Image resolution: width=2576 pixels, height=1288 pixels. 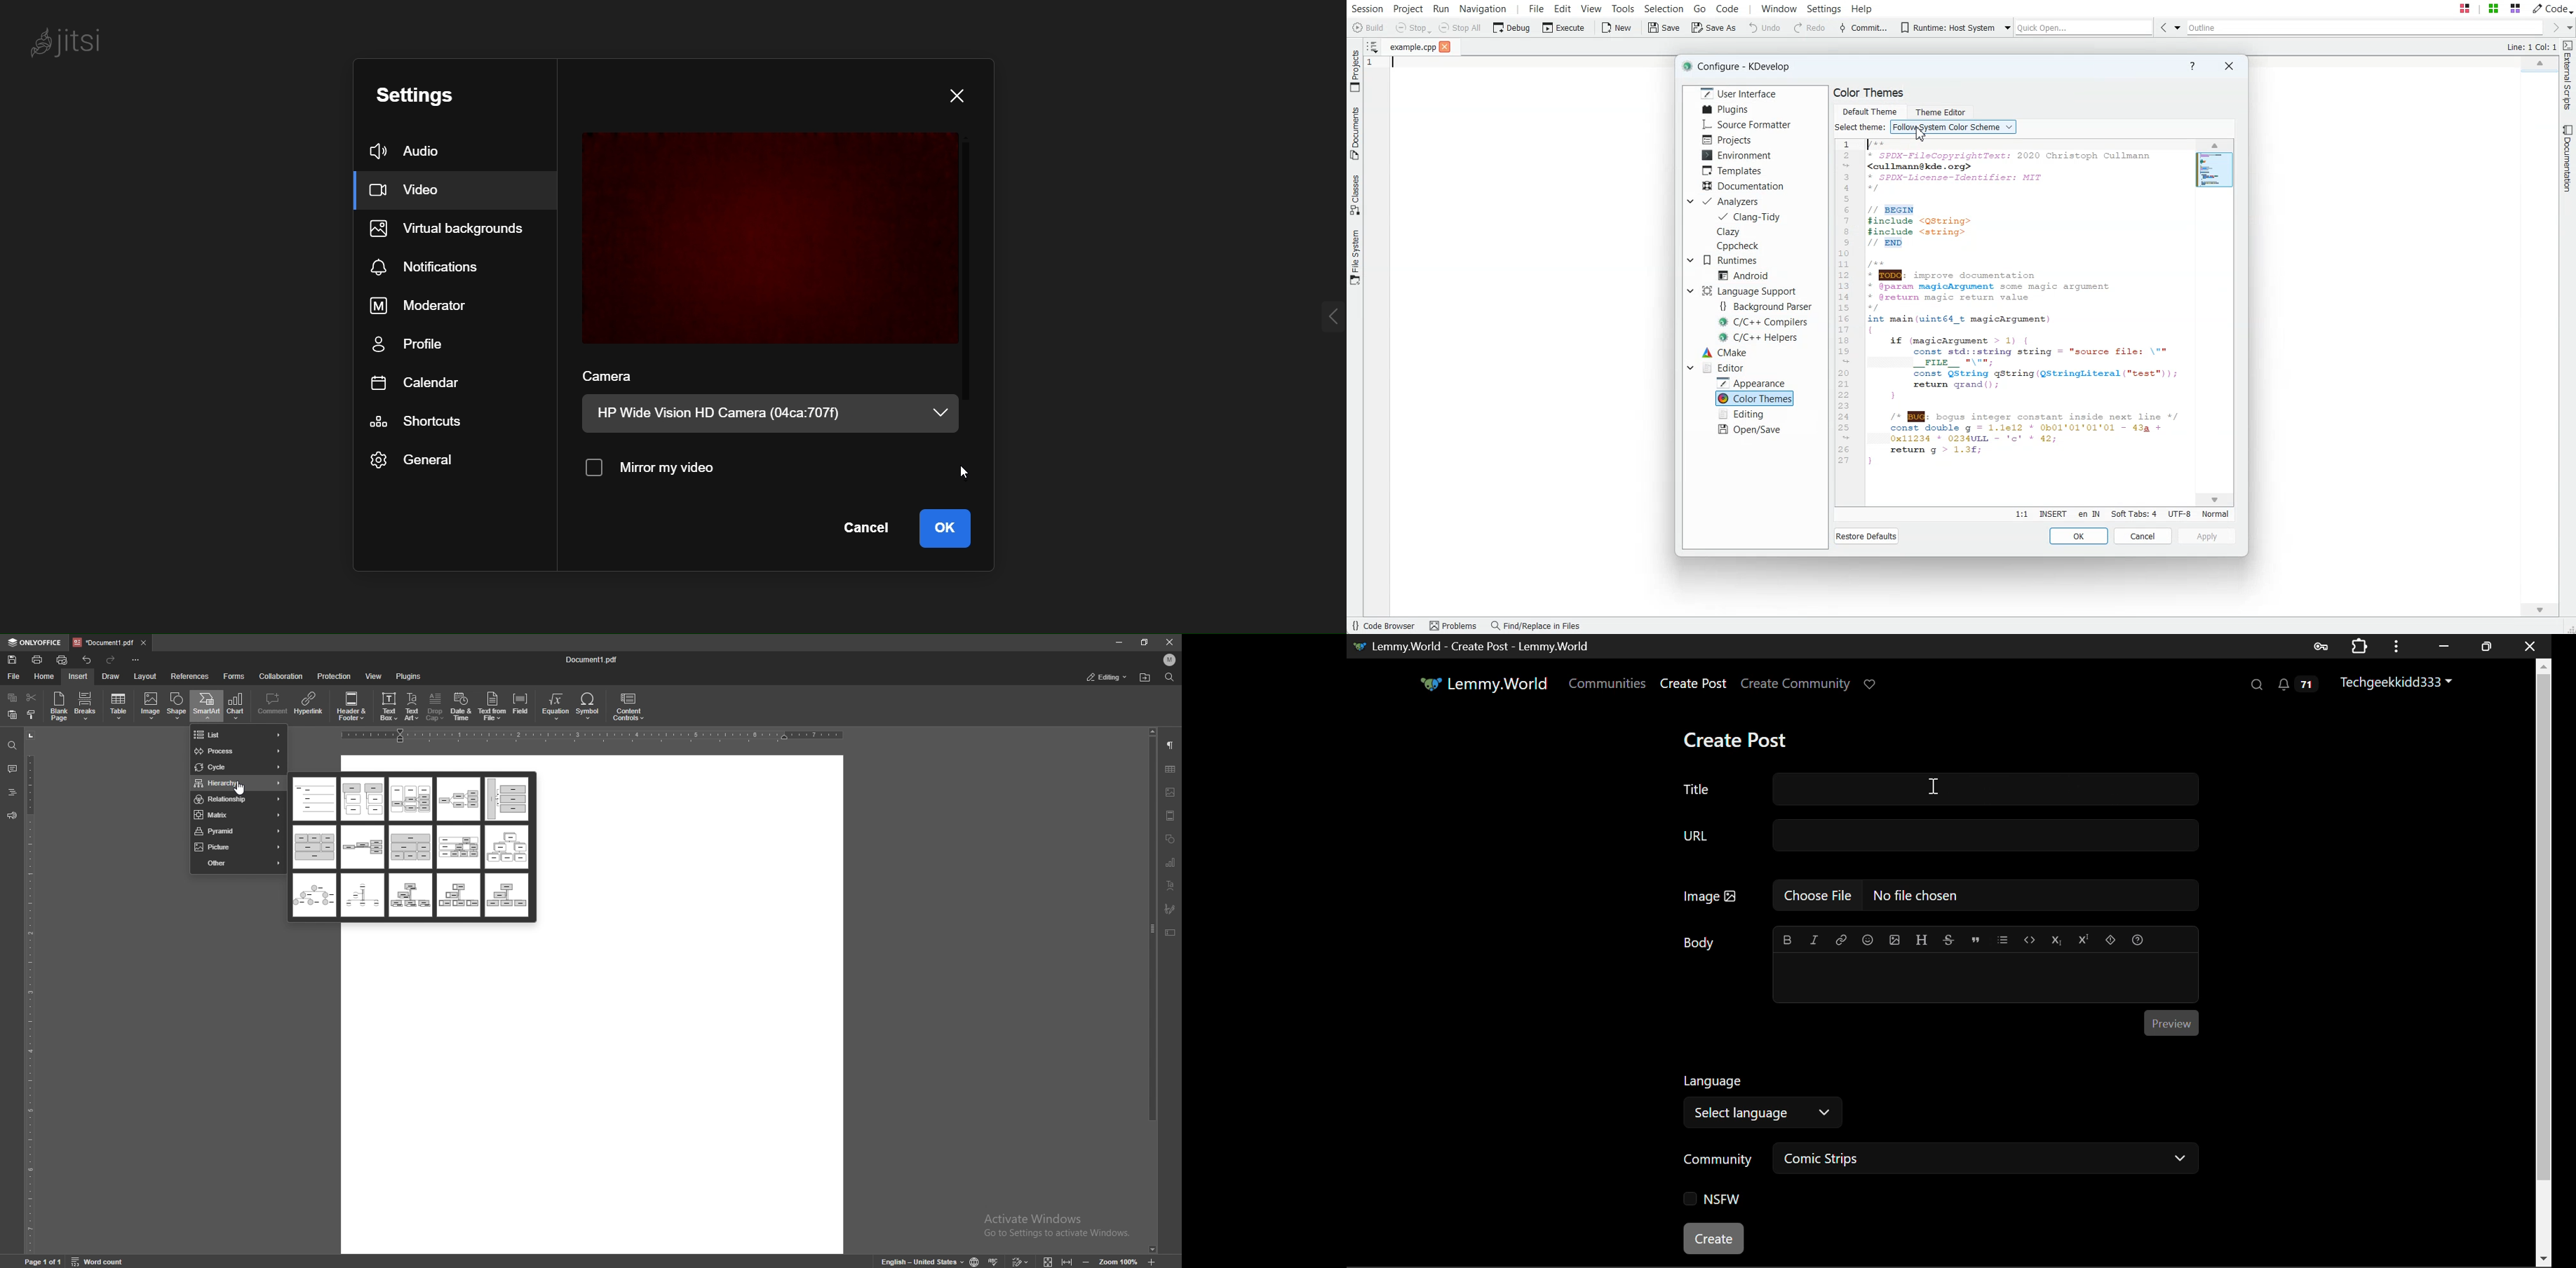 What do you see at coordinates (1690, 367) in the screenshot?
I see `Drop Down box` at bounding box center [1690, 367].